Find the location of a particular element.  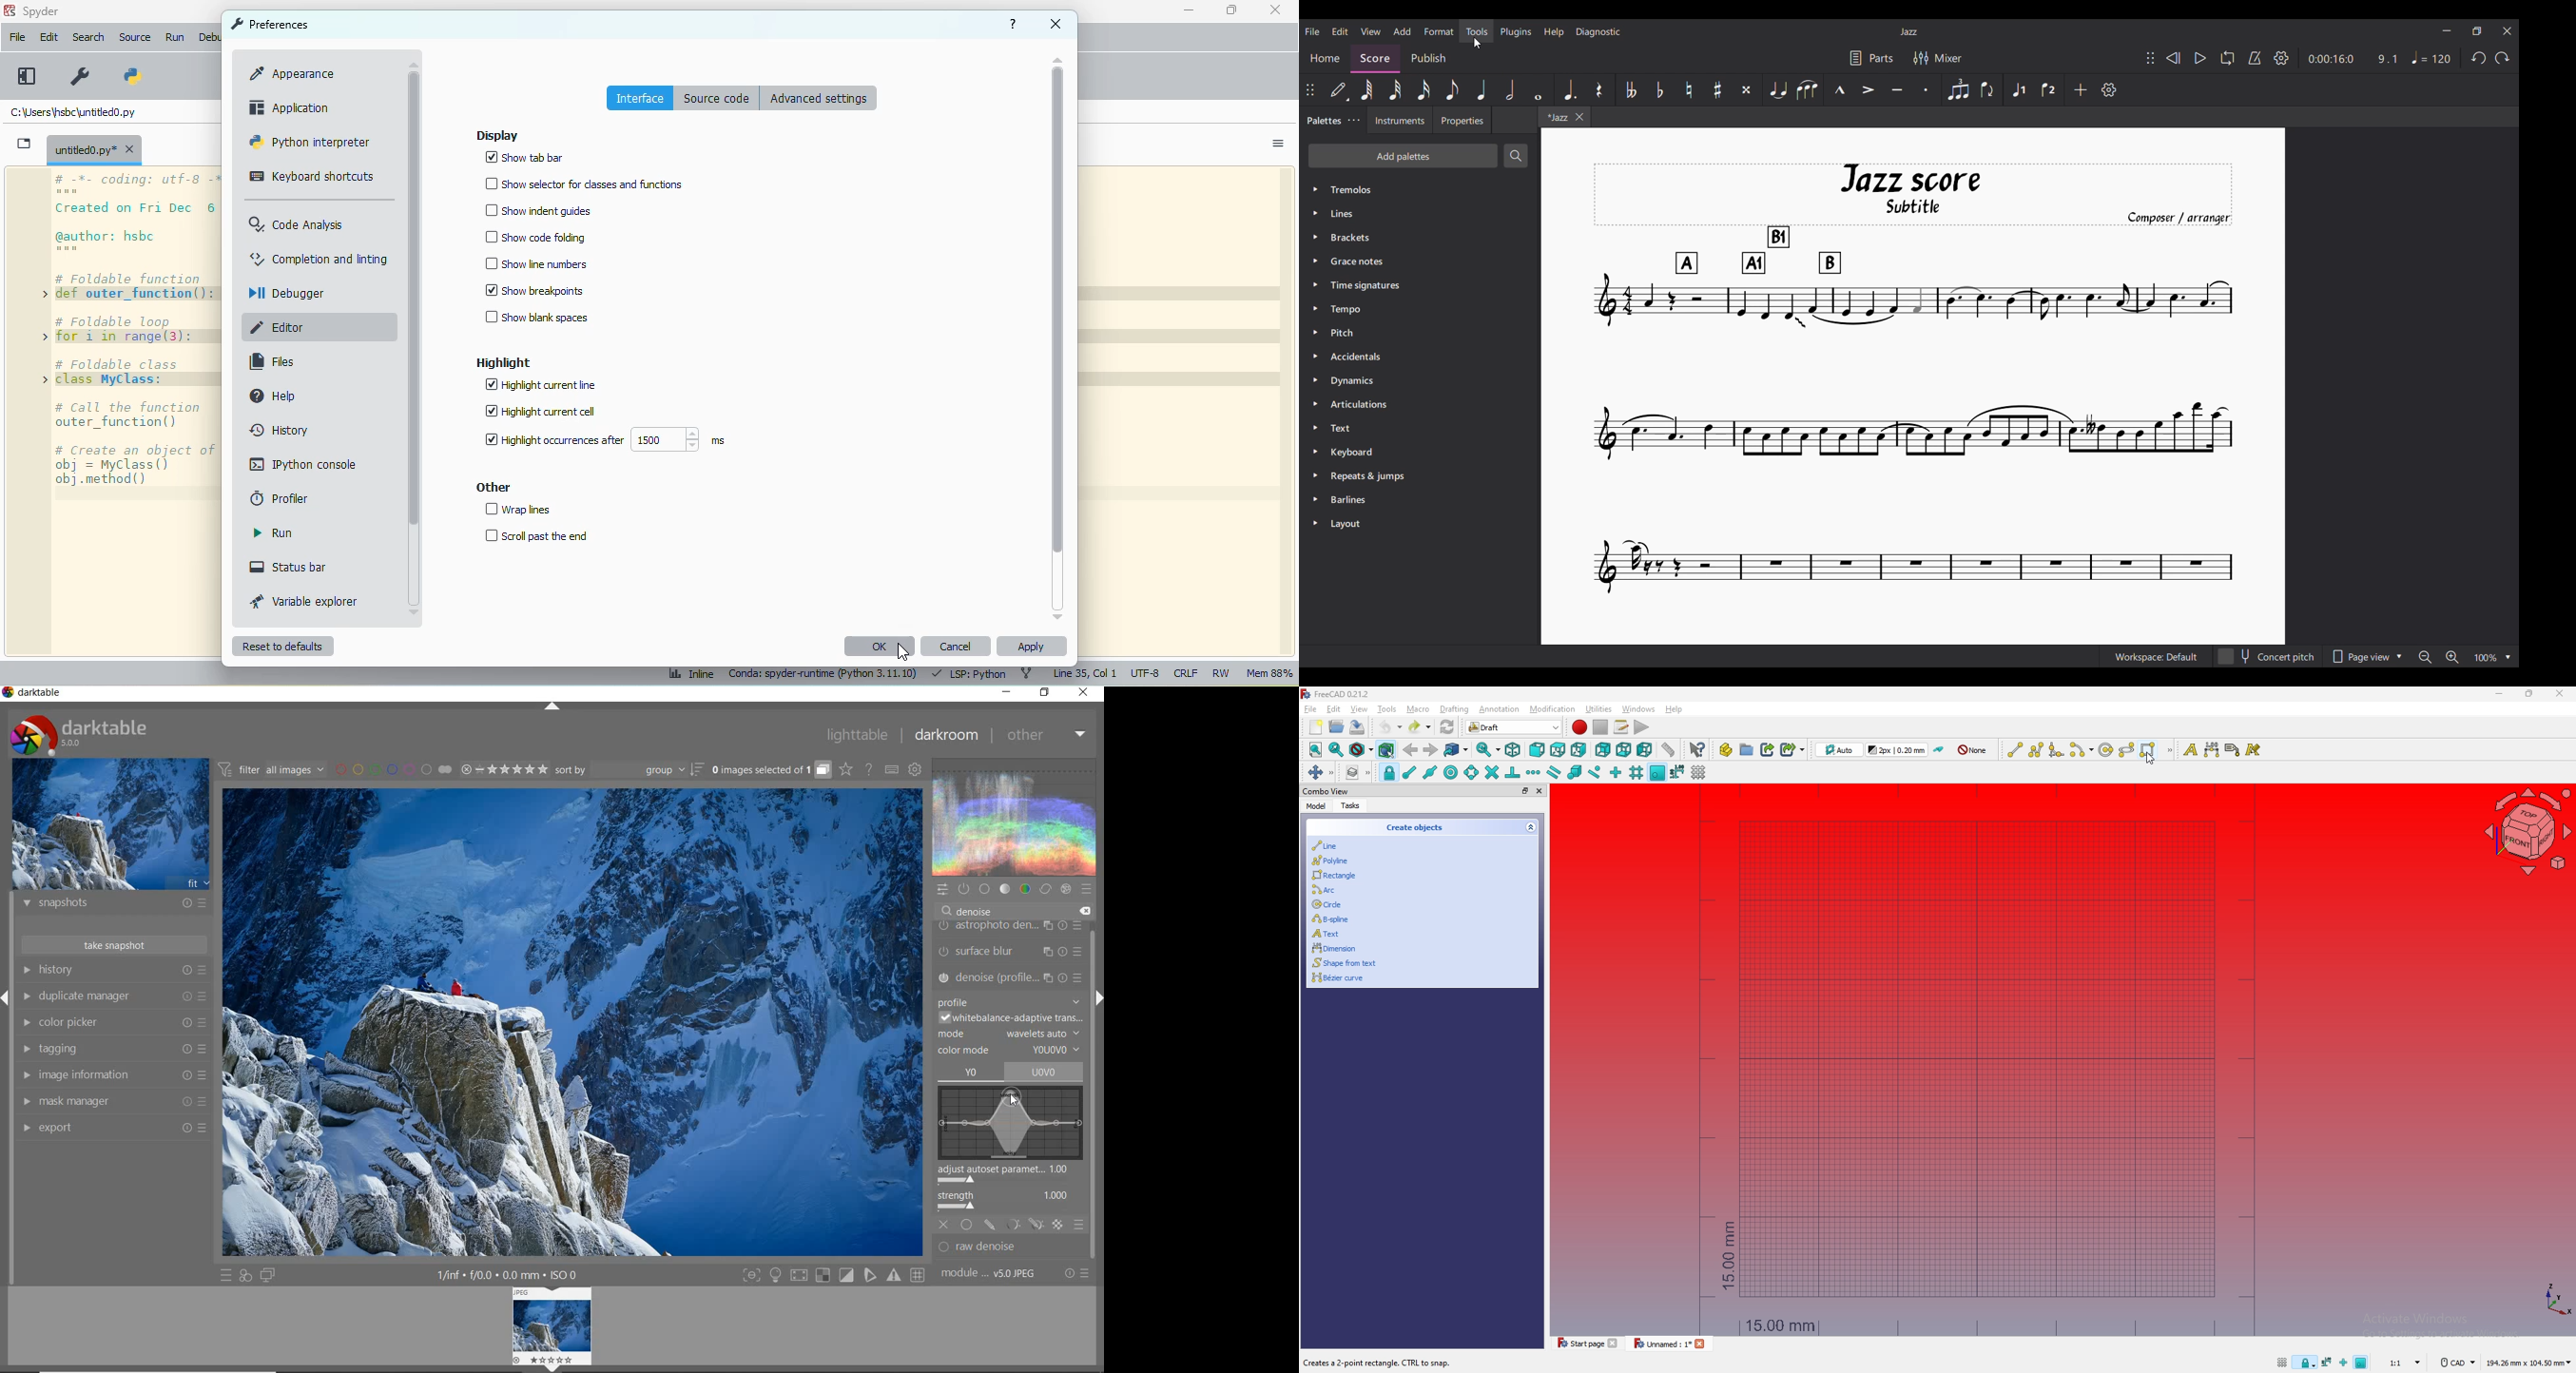

unnamed : 1* is located at coordinates (1663, 1344).